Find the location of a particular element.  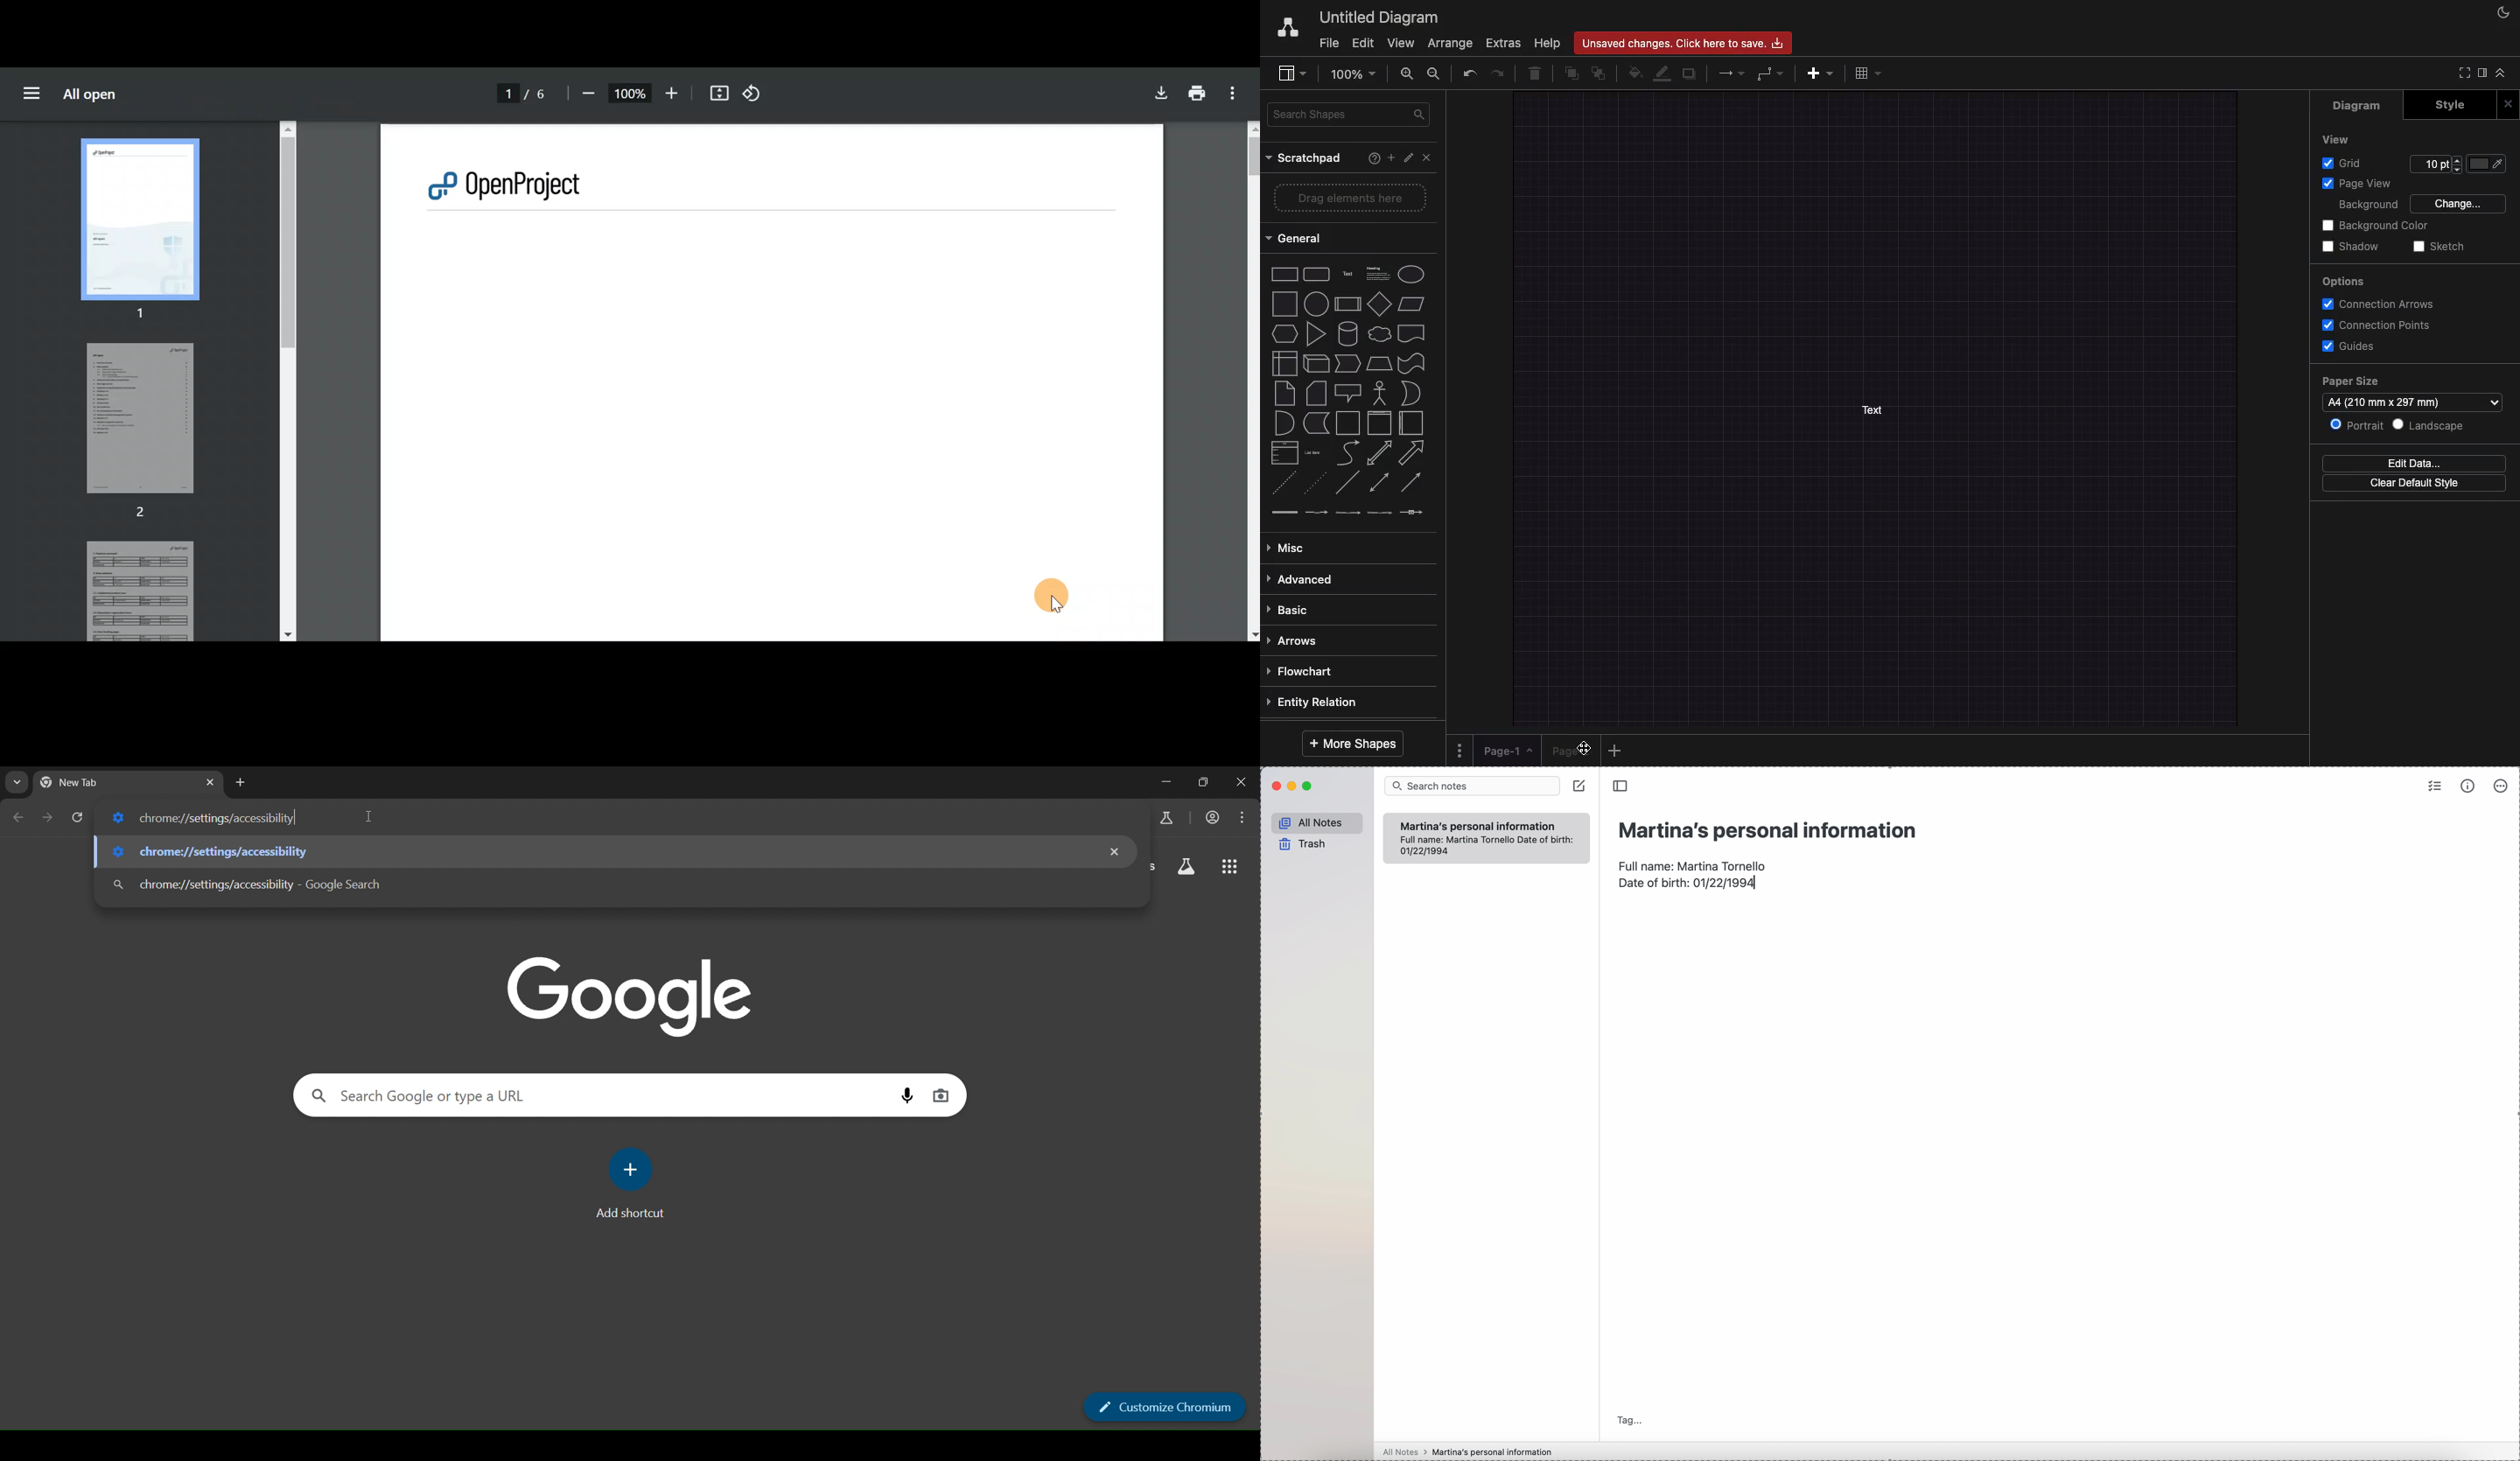

Paper size is located at coordinates (2412, 395).